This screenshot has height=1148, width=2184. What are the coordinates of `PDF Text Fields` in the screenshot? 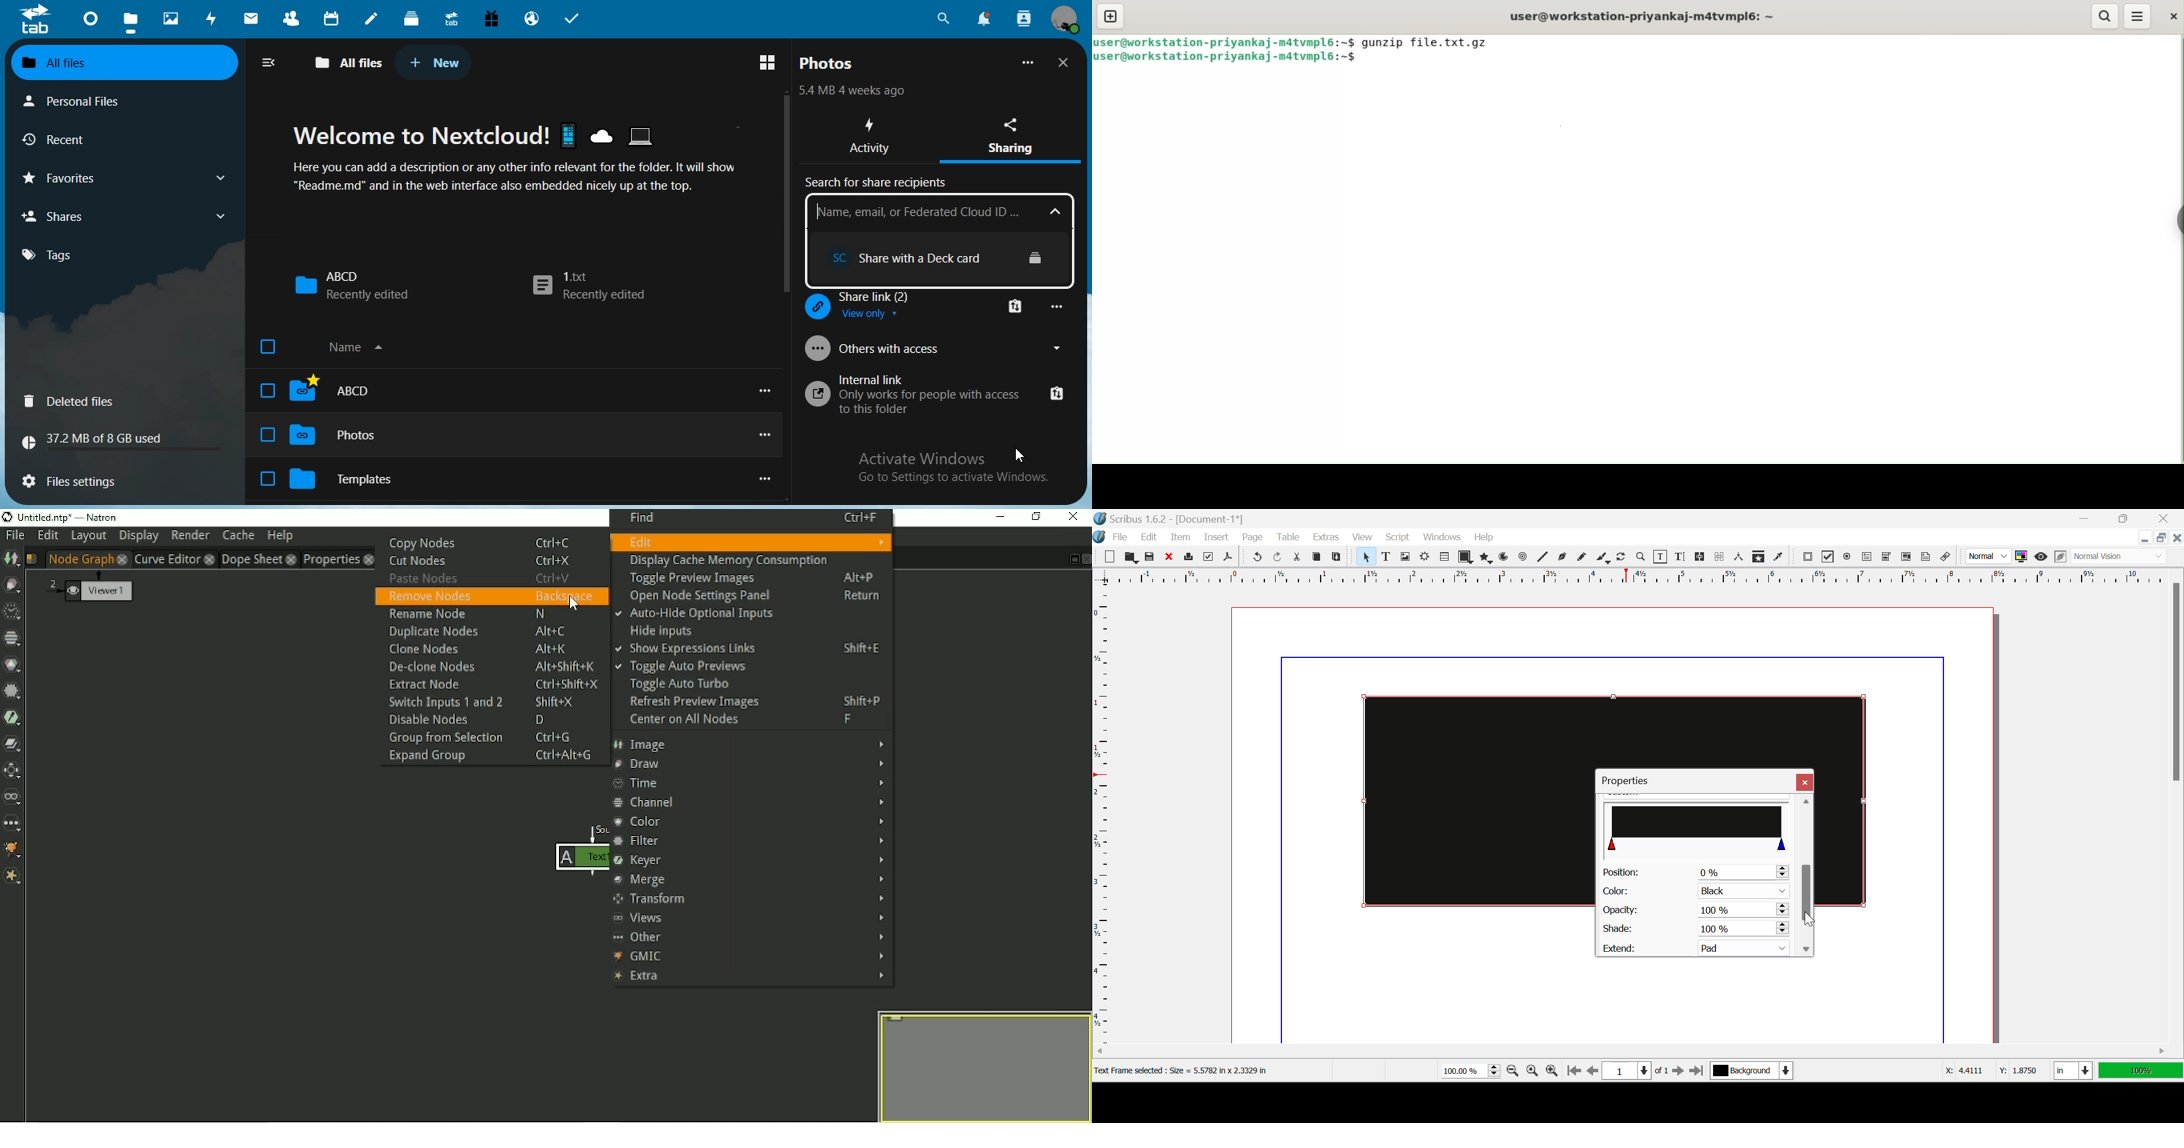 It's located at (1867, 557).